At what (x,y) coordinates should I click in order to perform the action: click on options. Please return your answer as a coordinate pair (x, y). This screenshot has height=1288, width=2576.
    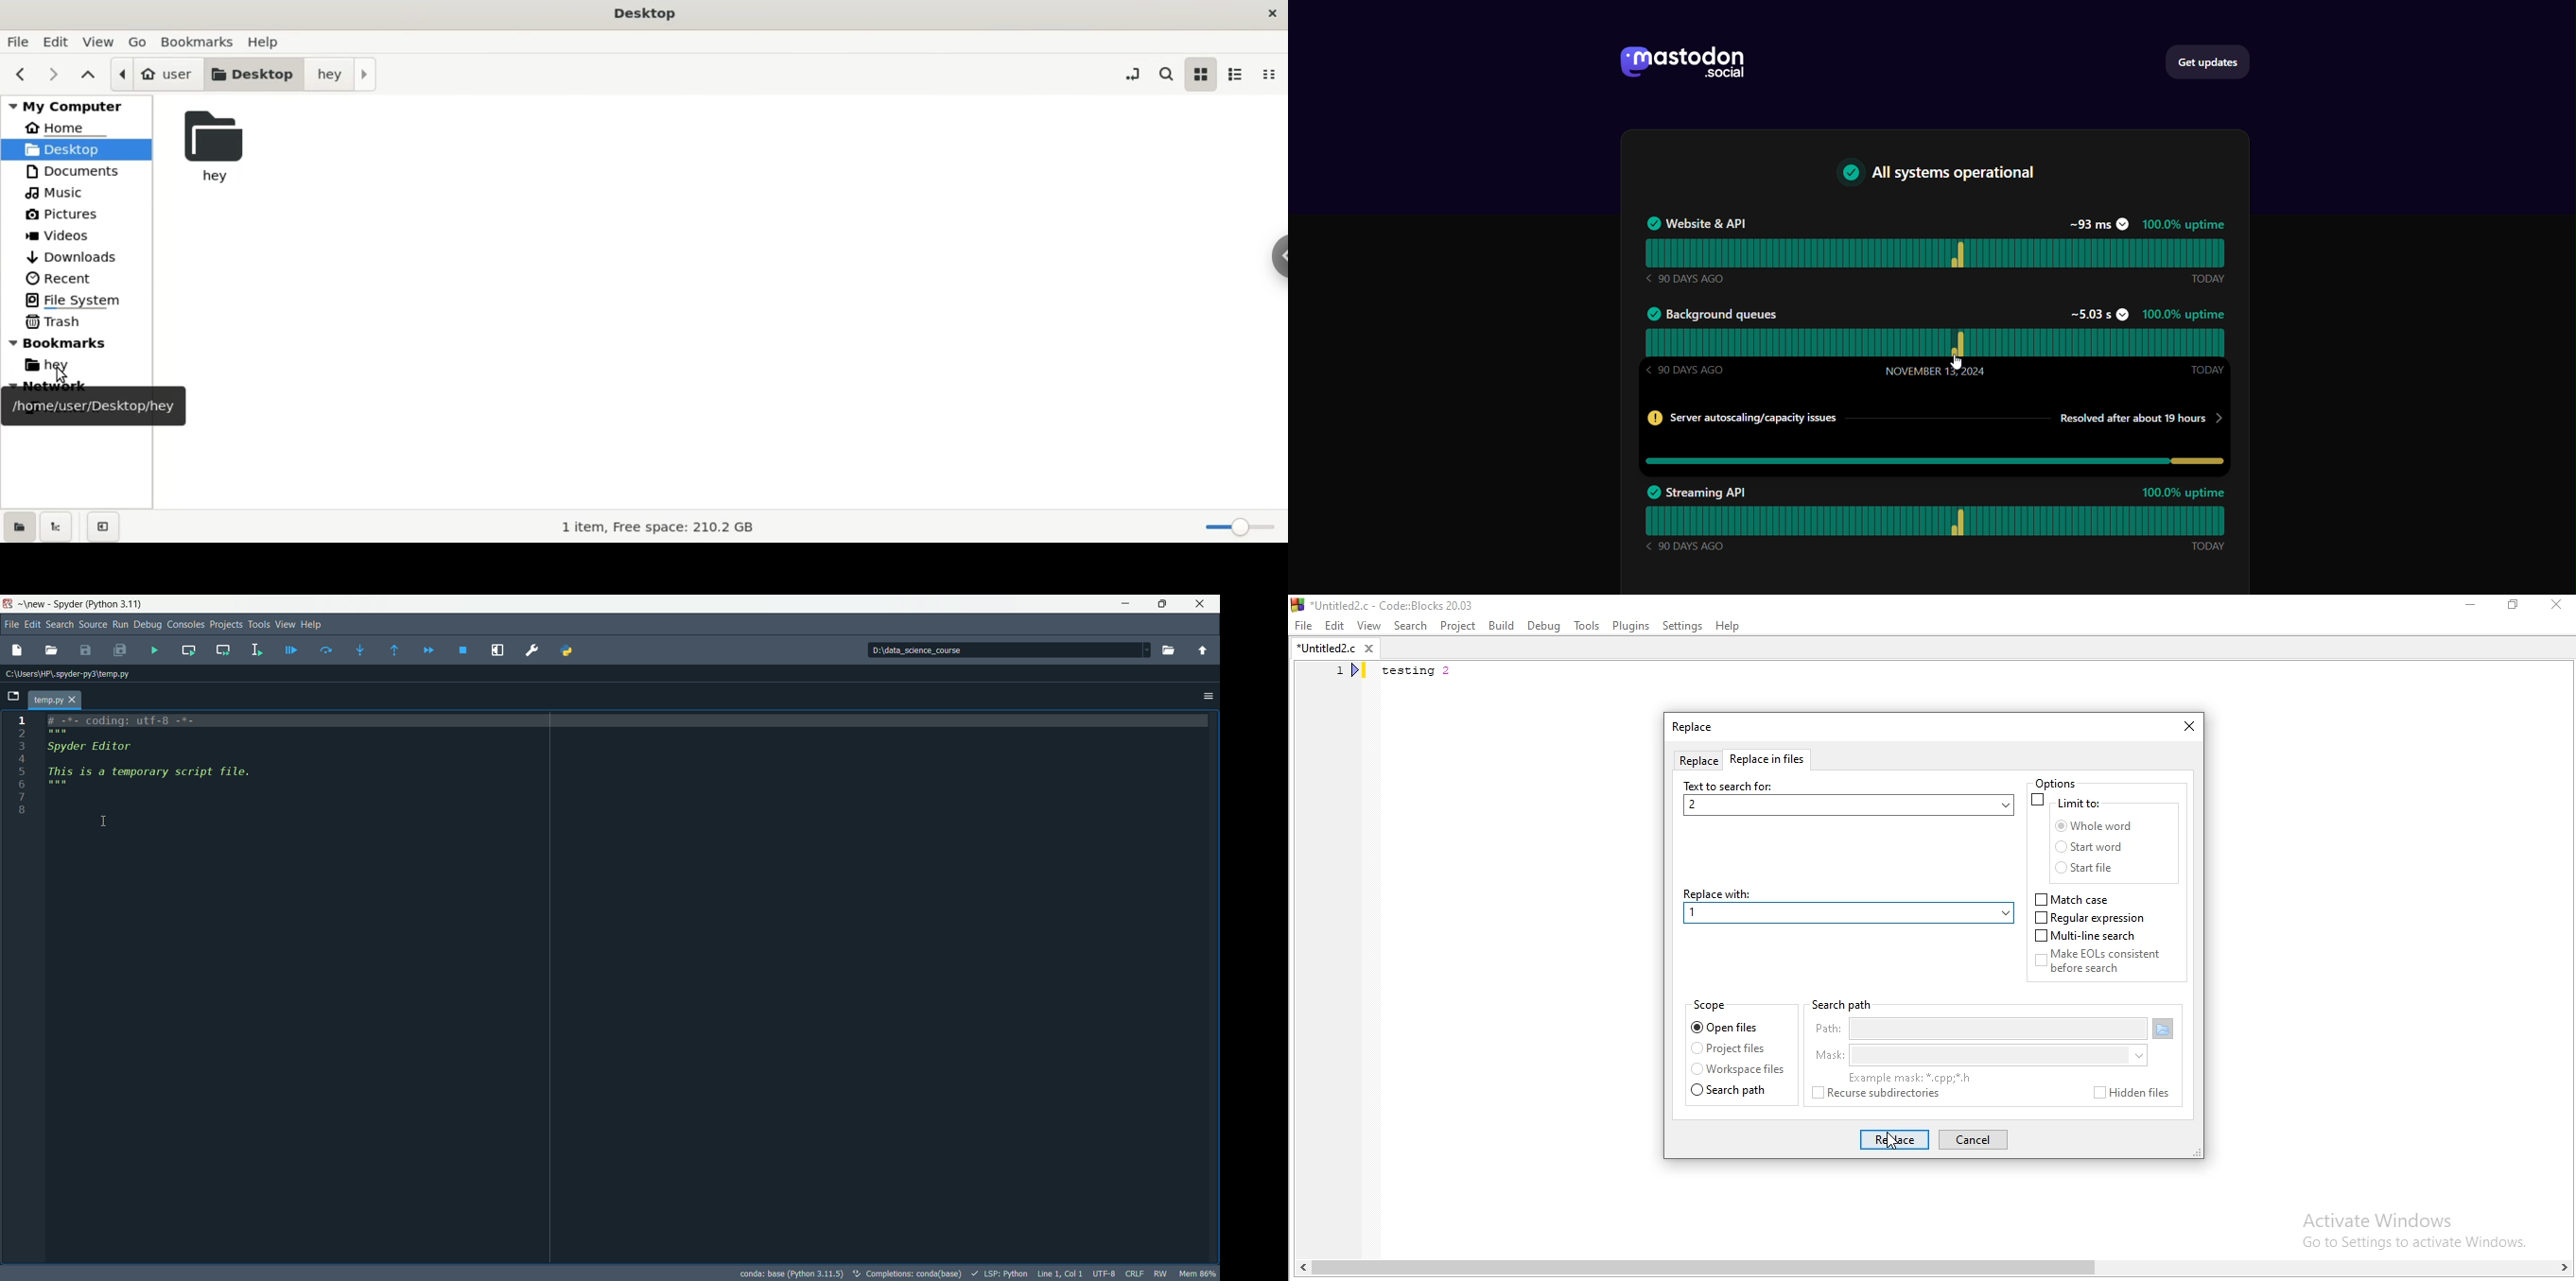
    Looking at the image, I should click on (2067, 783).